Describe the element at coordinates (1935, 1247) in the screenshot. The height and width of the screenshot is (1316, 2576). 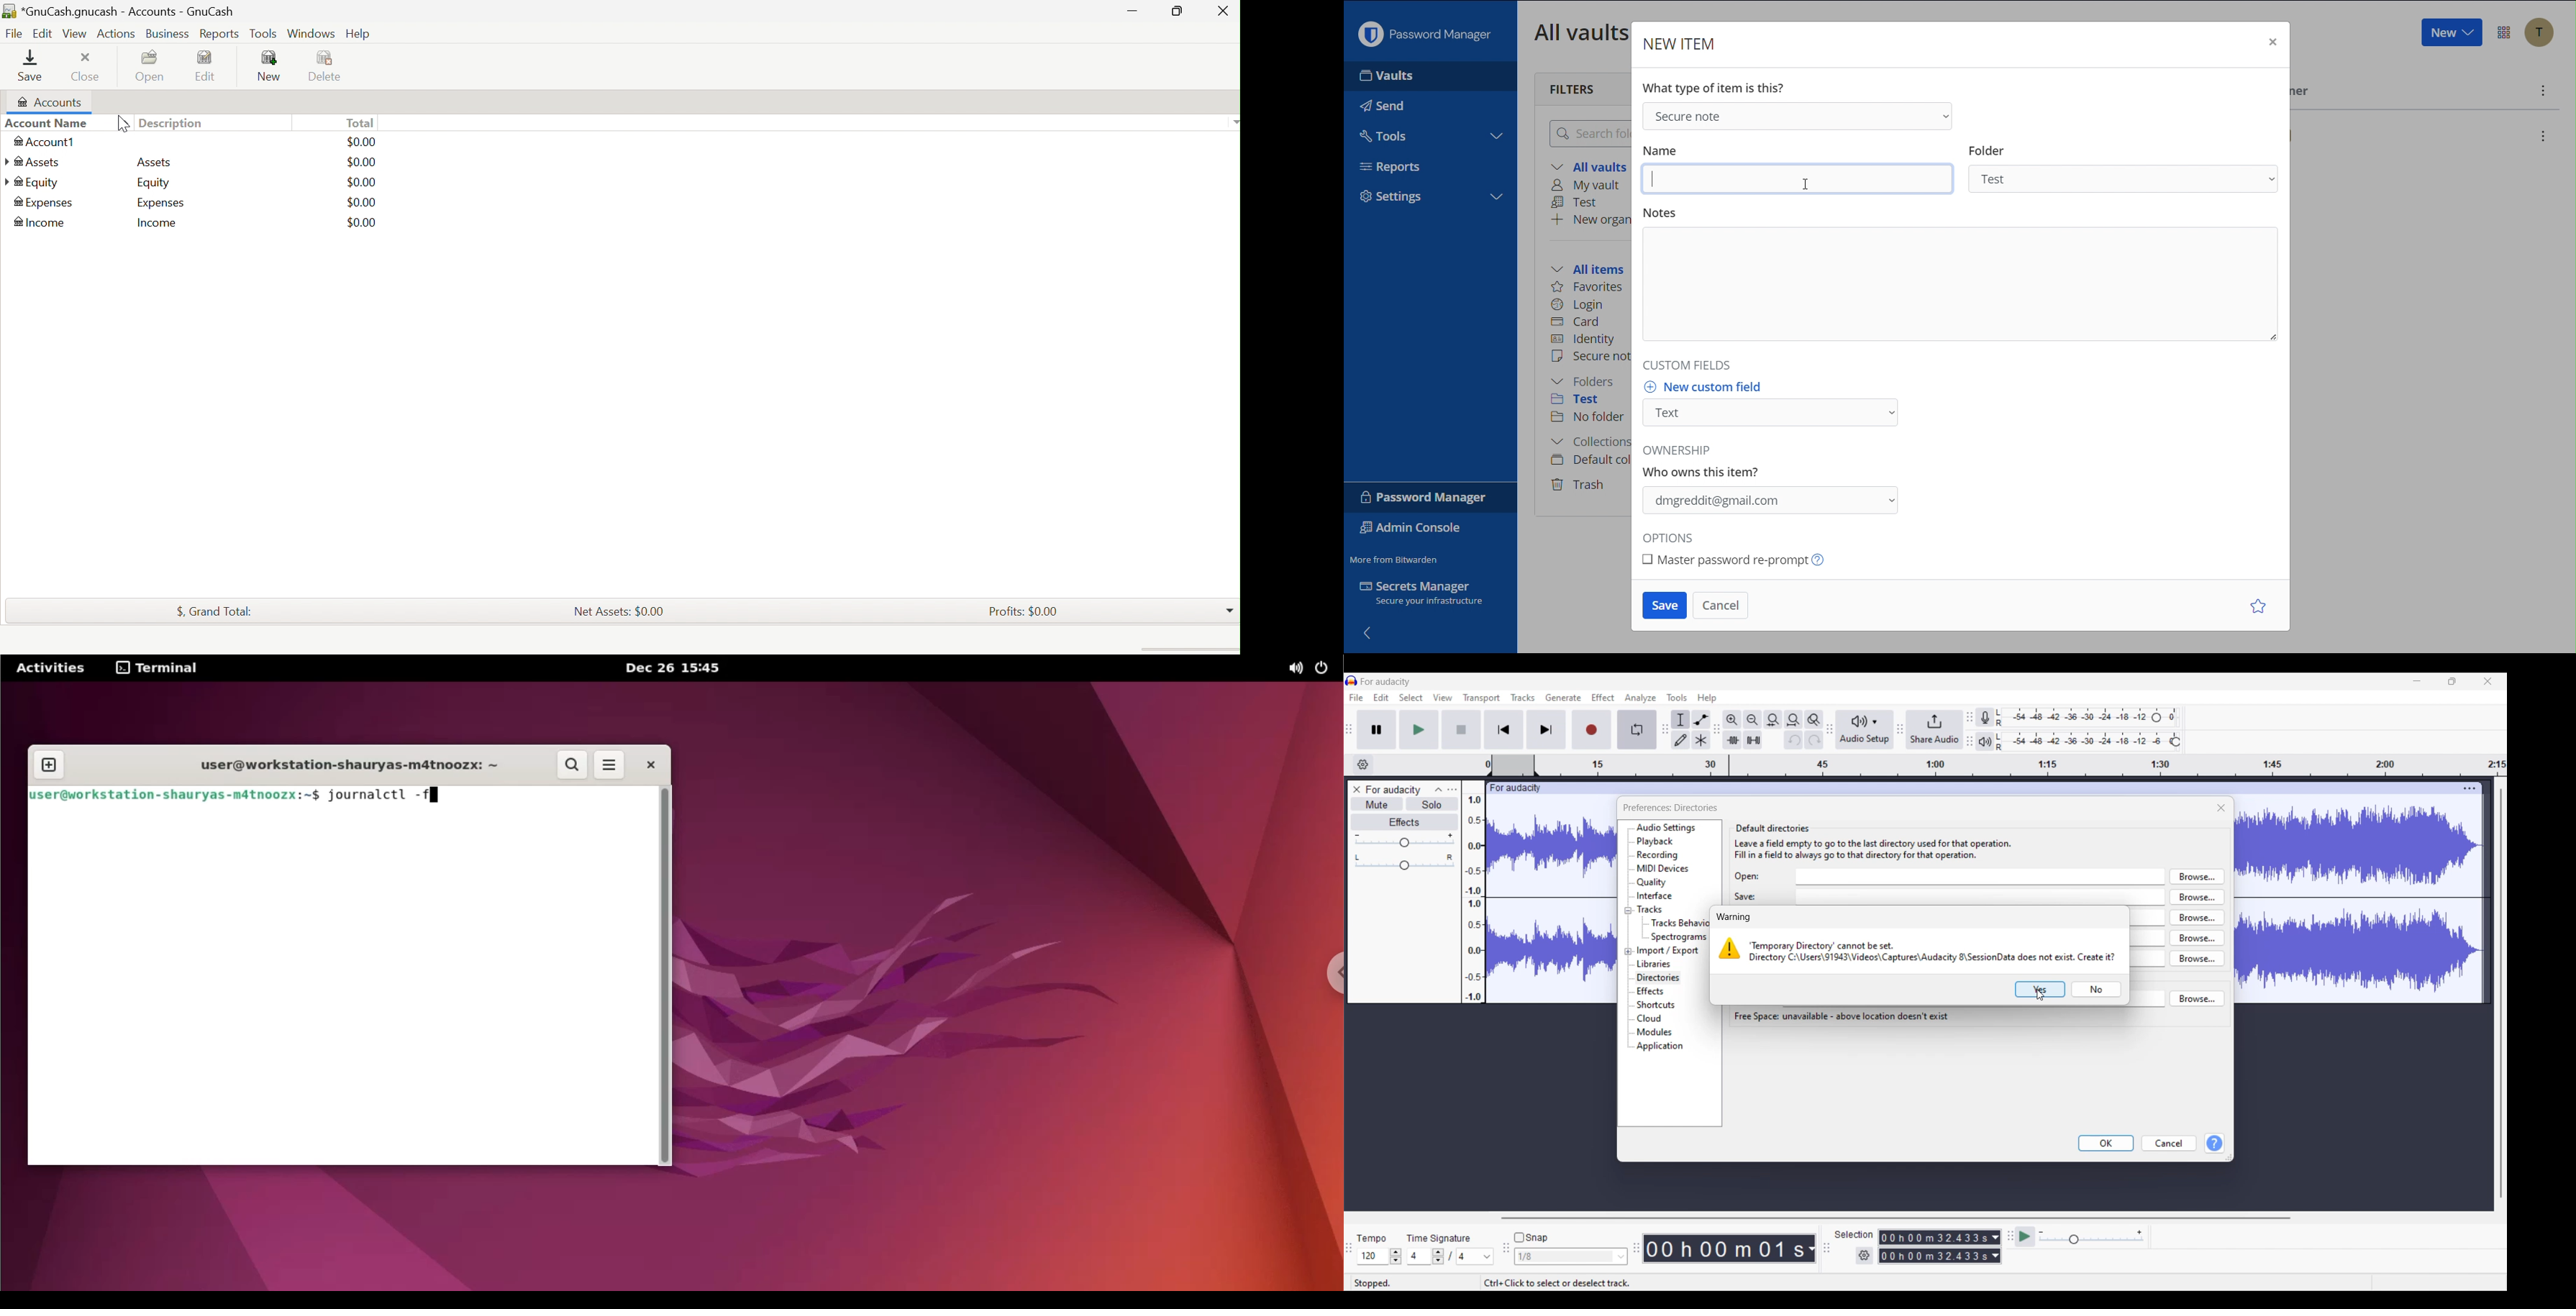
I see `Selection duration` at that location.